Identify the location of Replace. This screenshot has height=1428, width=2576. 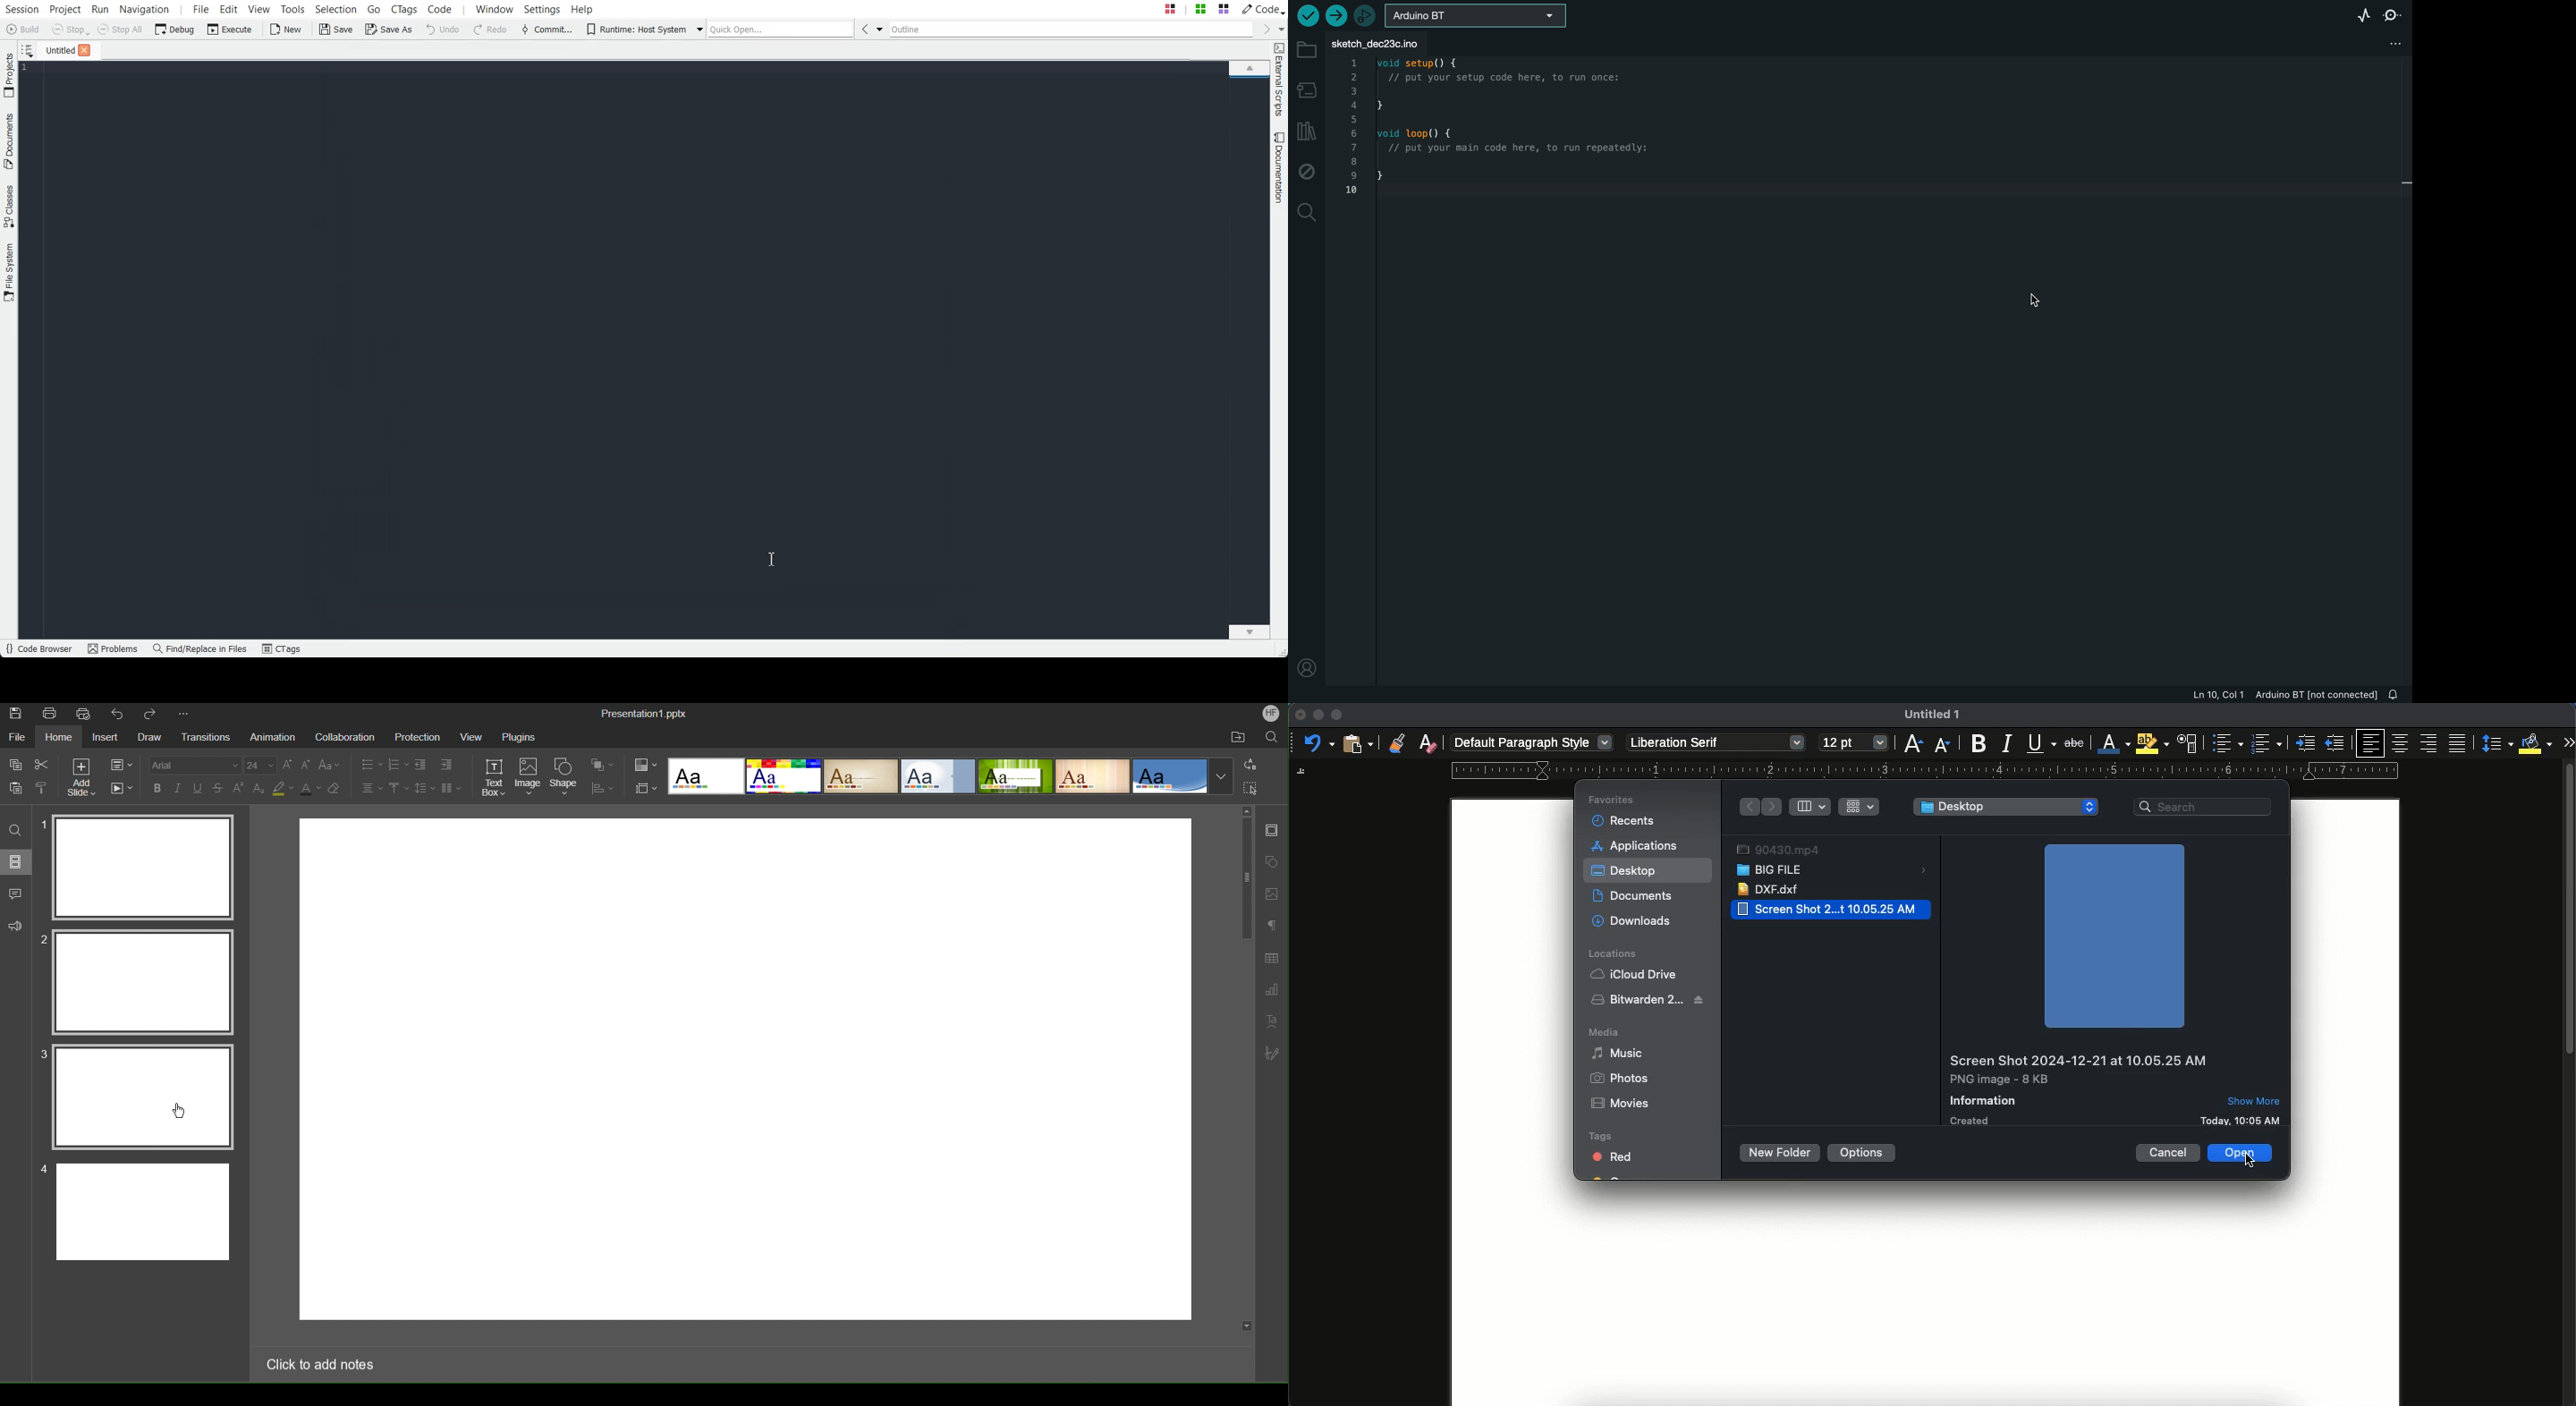
(1250, 765).